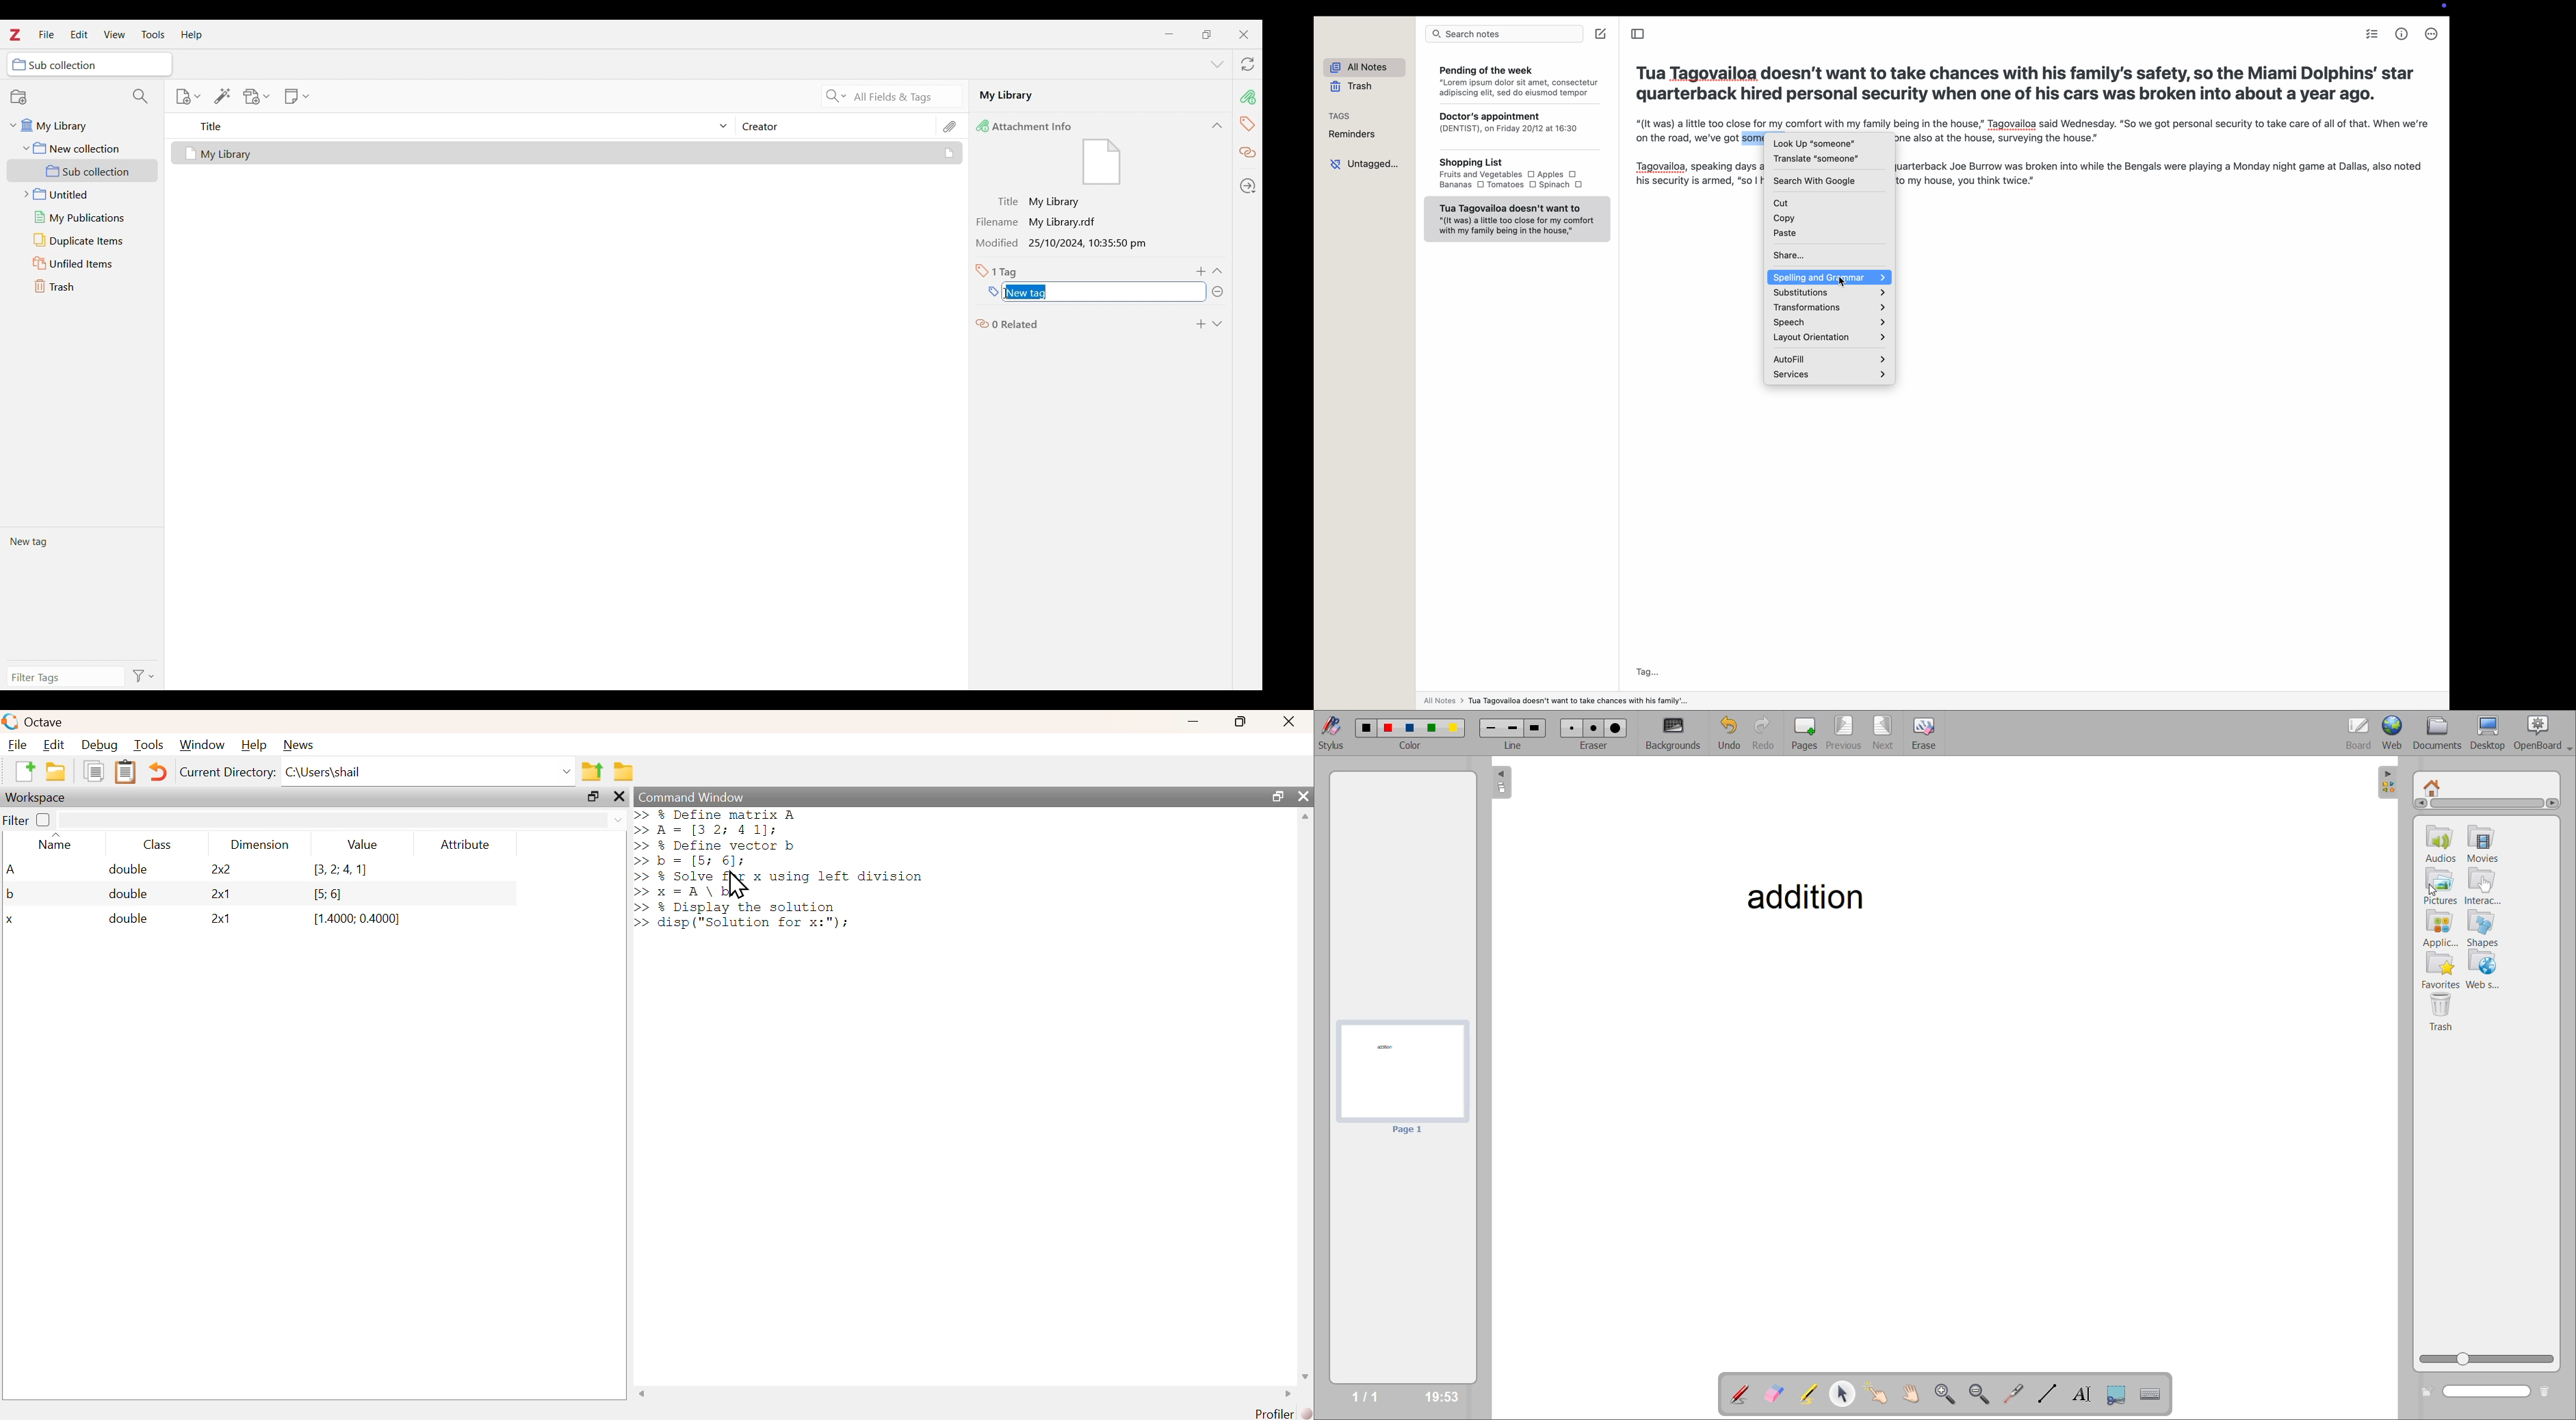 This screenshot has width=2576, height=1428. Describe the element at coordinates (26, 773) in the screenshot. I see `new script` at that location.